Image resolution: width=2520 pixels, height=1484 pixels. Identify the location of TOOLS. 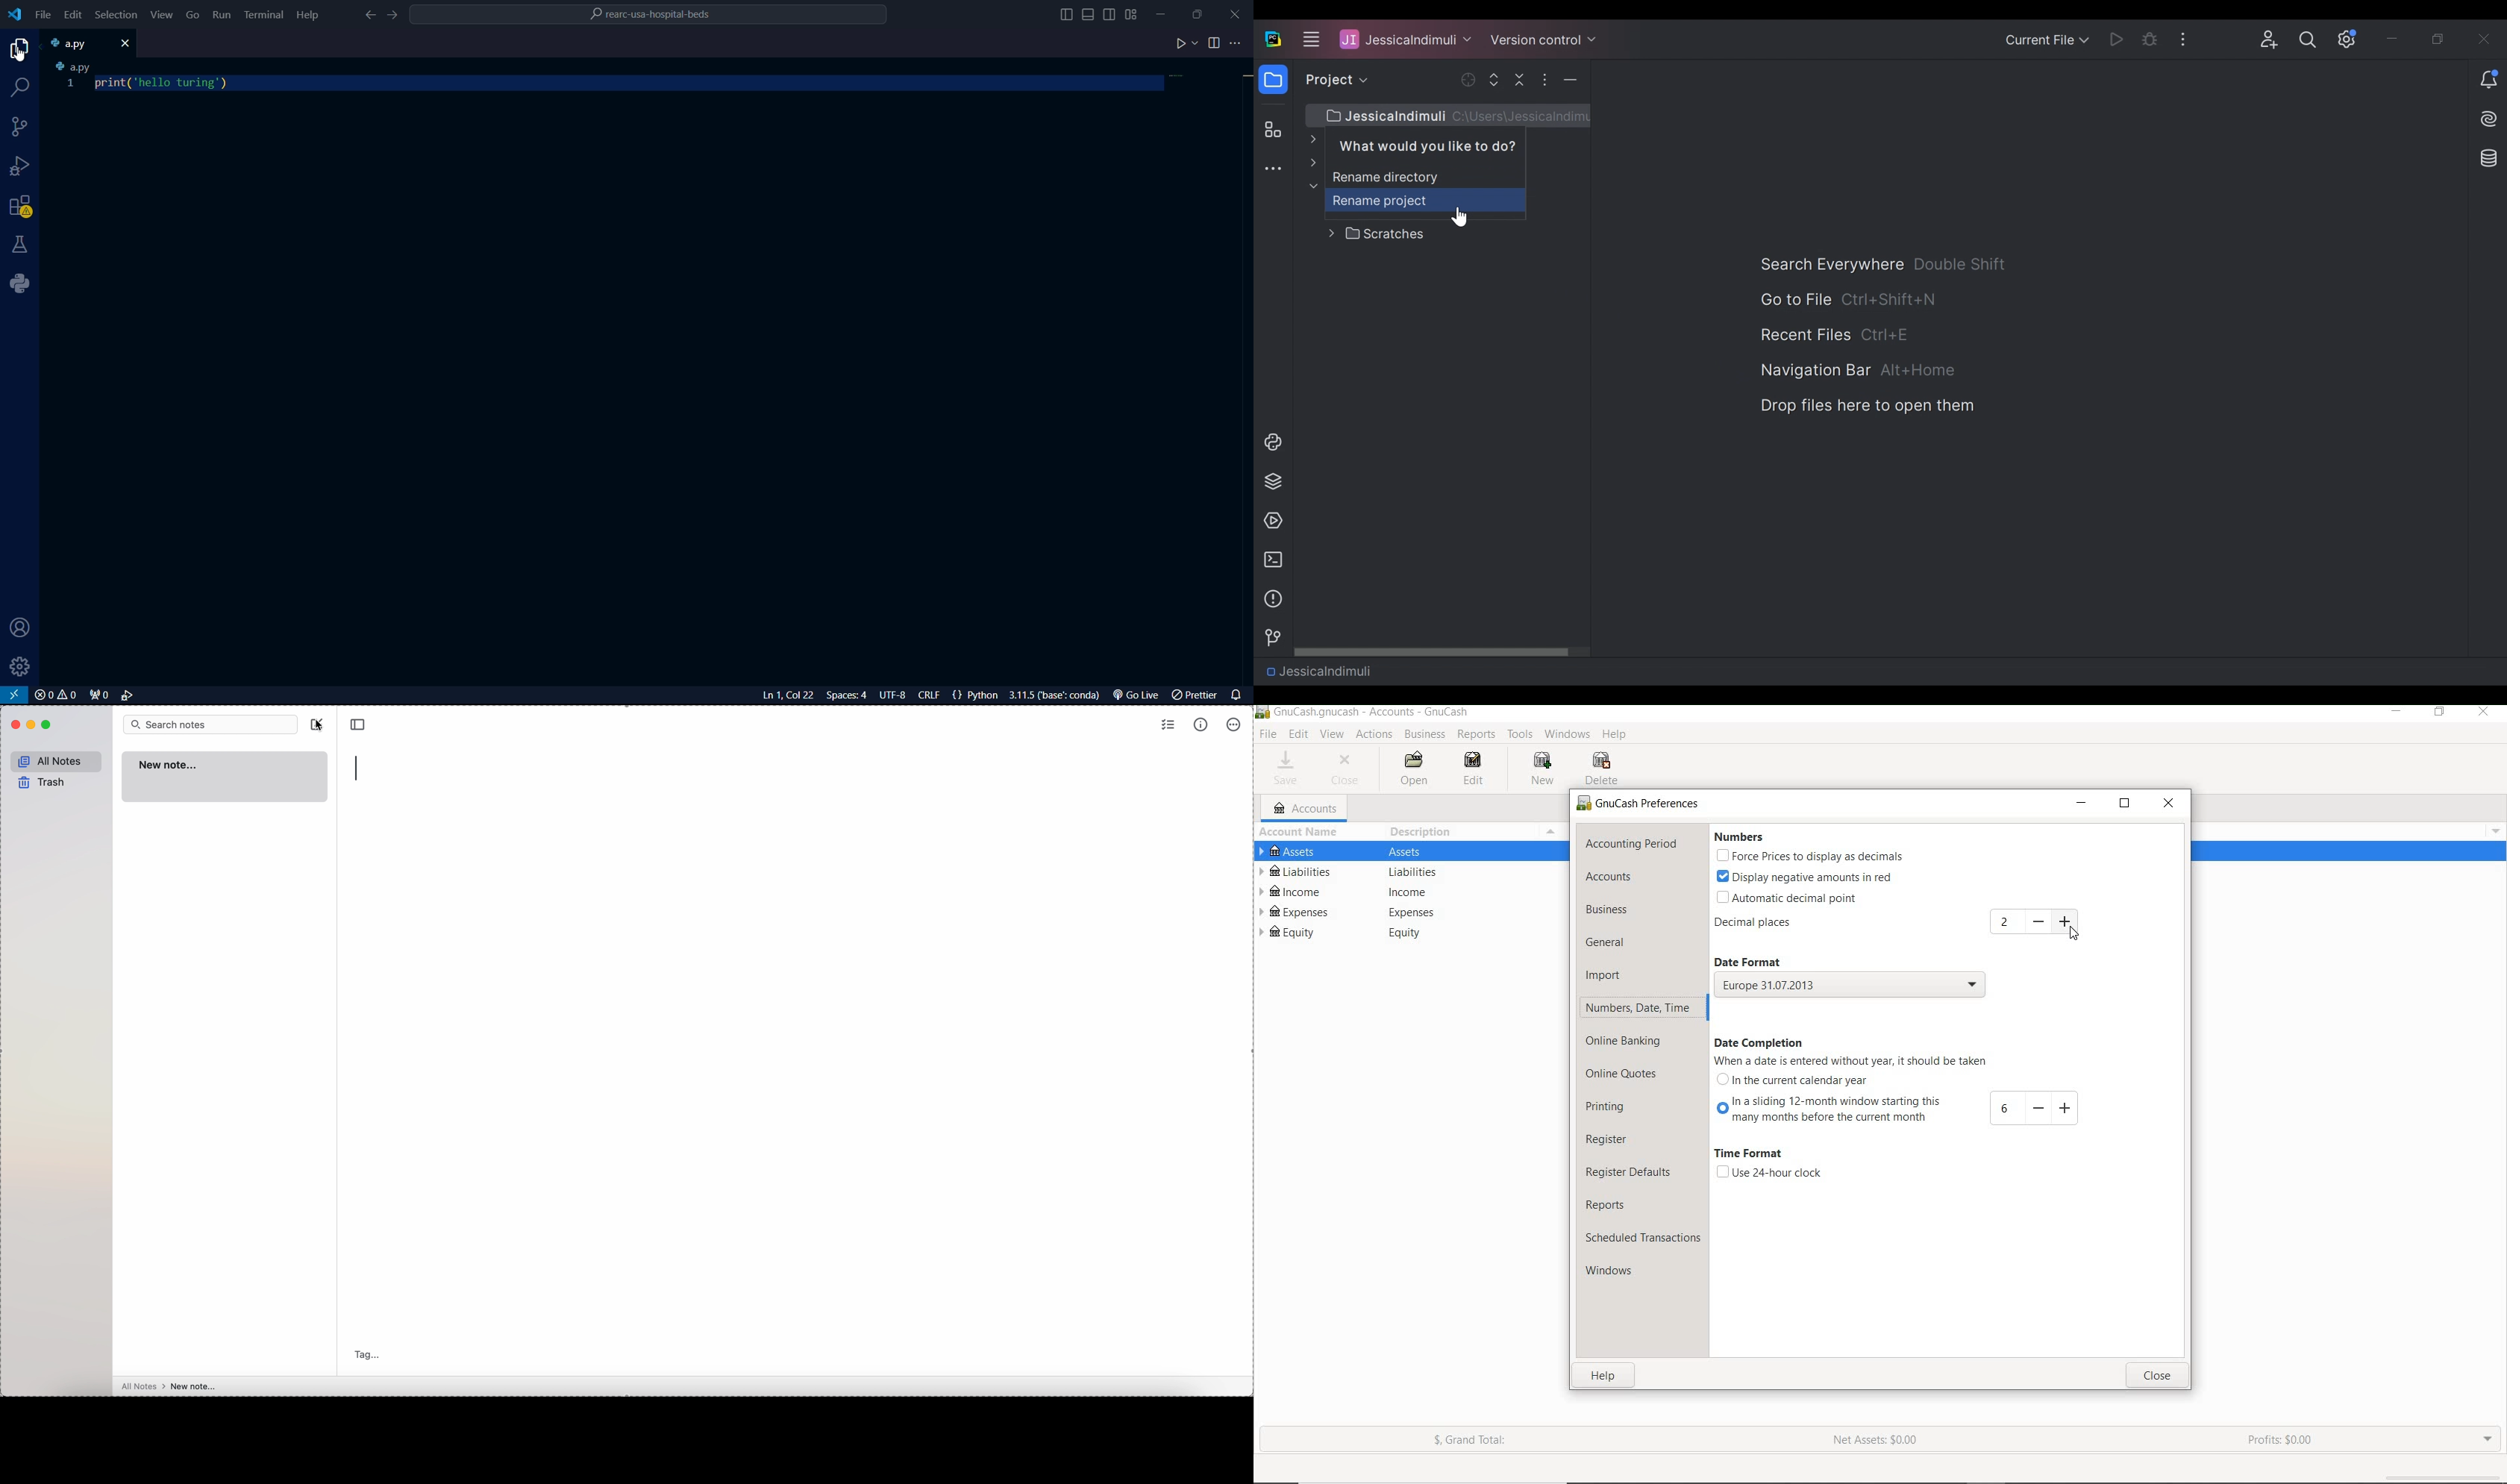
(1522, 735).